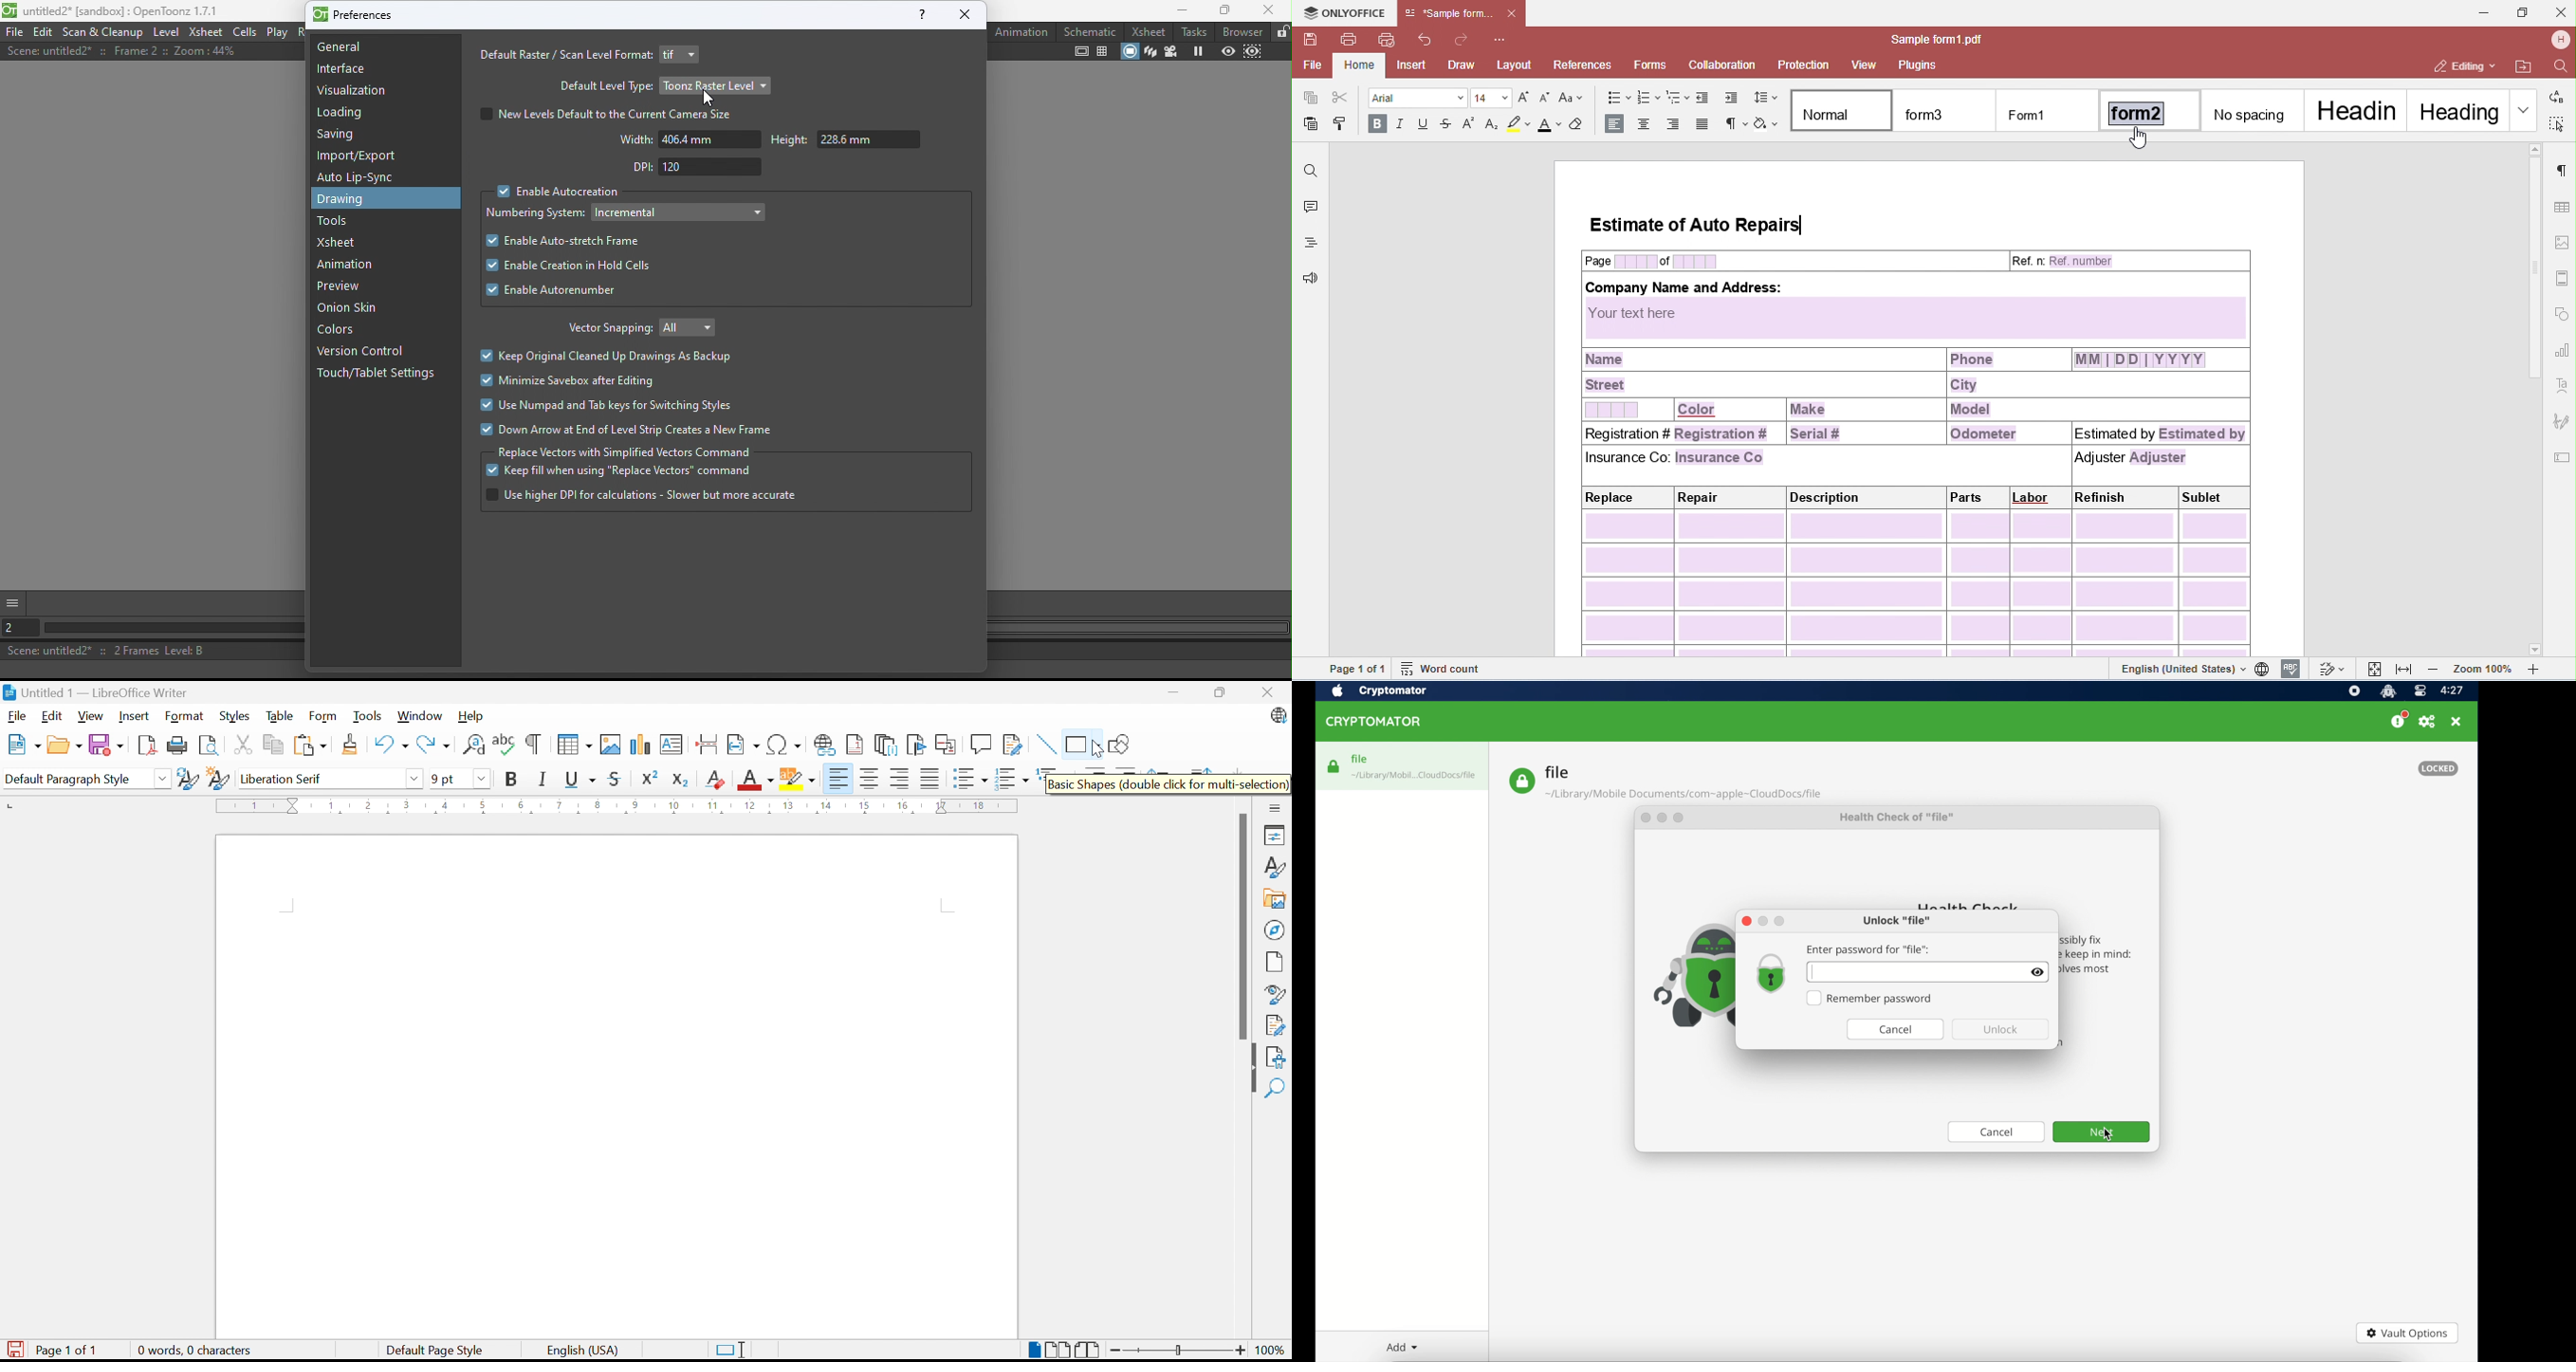 This screenshot has height=1372, width=2576. Describe the element at coordinates (583, 1350) in the screenshot. I see `English (USA)` at that location.